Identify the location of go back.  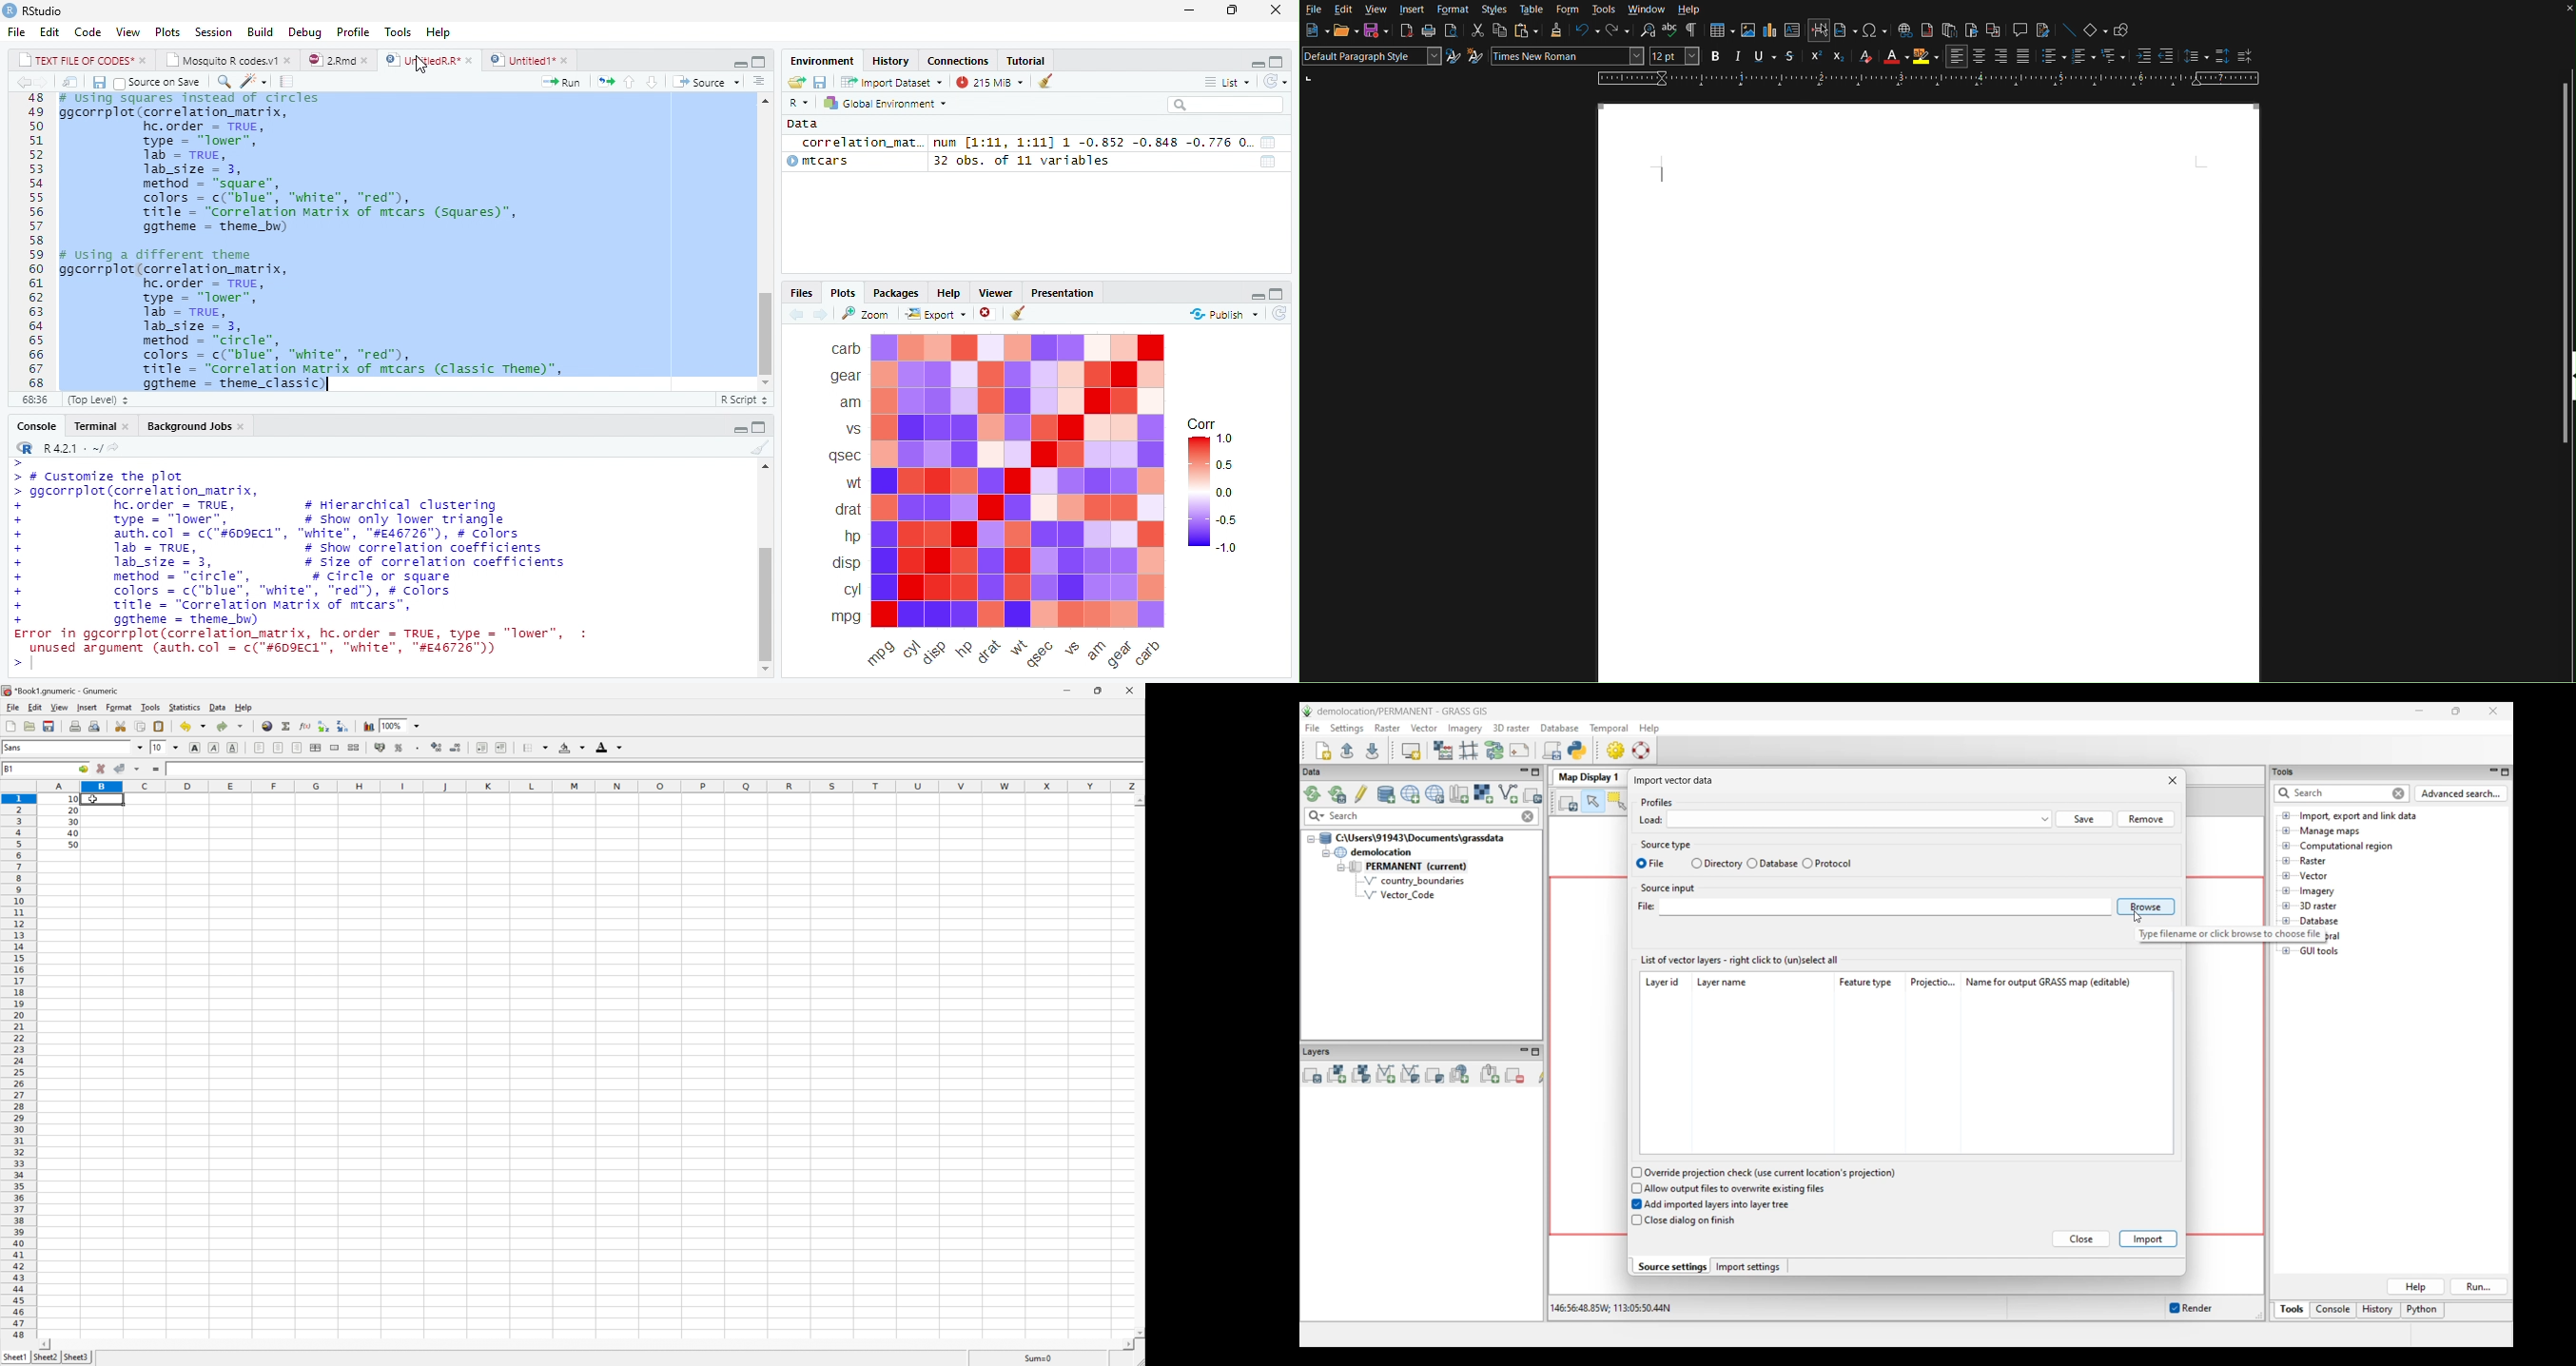
(794, 316).